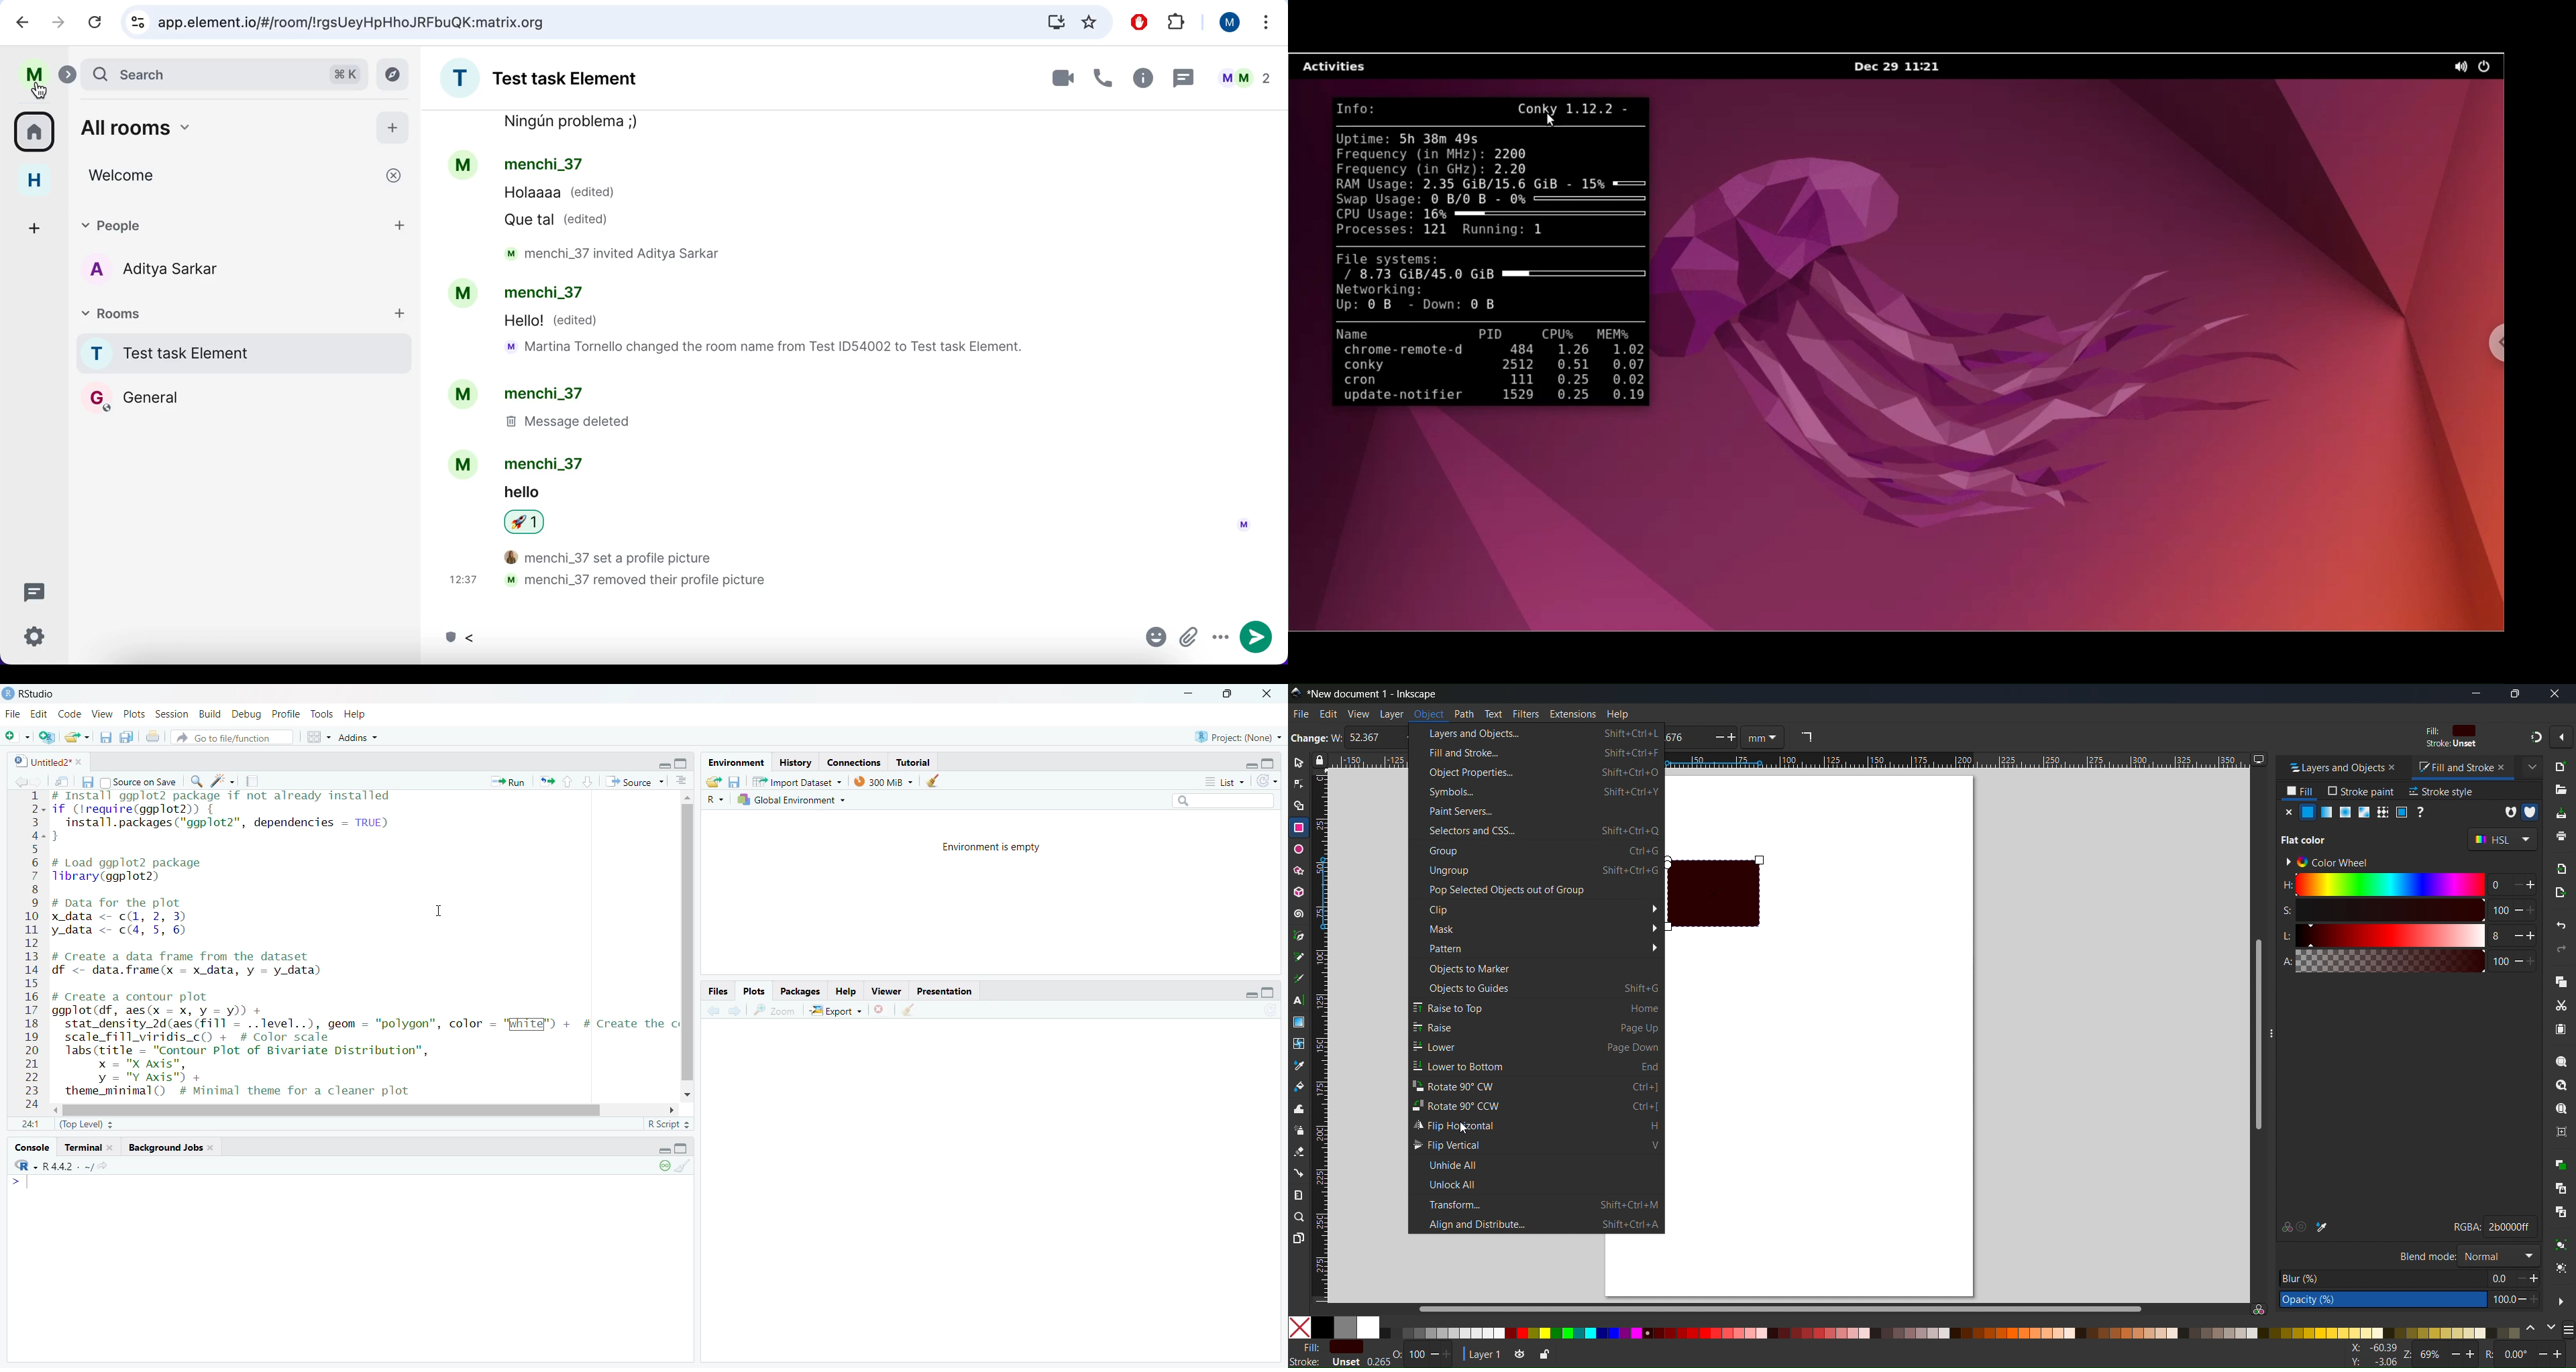 This screenshot has height=1372, width=2576. What do you see at coordinates (317, 735) in the screenshot?
I see `workspace pane` at bounding box center [317, 735].